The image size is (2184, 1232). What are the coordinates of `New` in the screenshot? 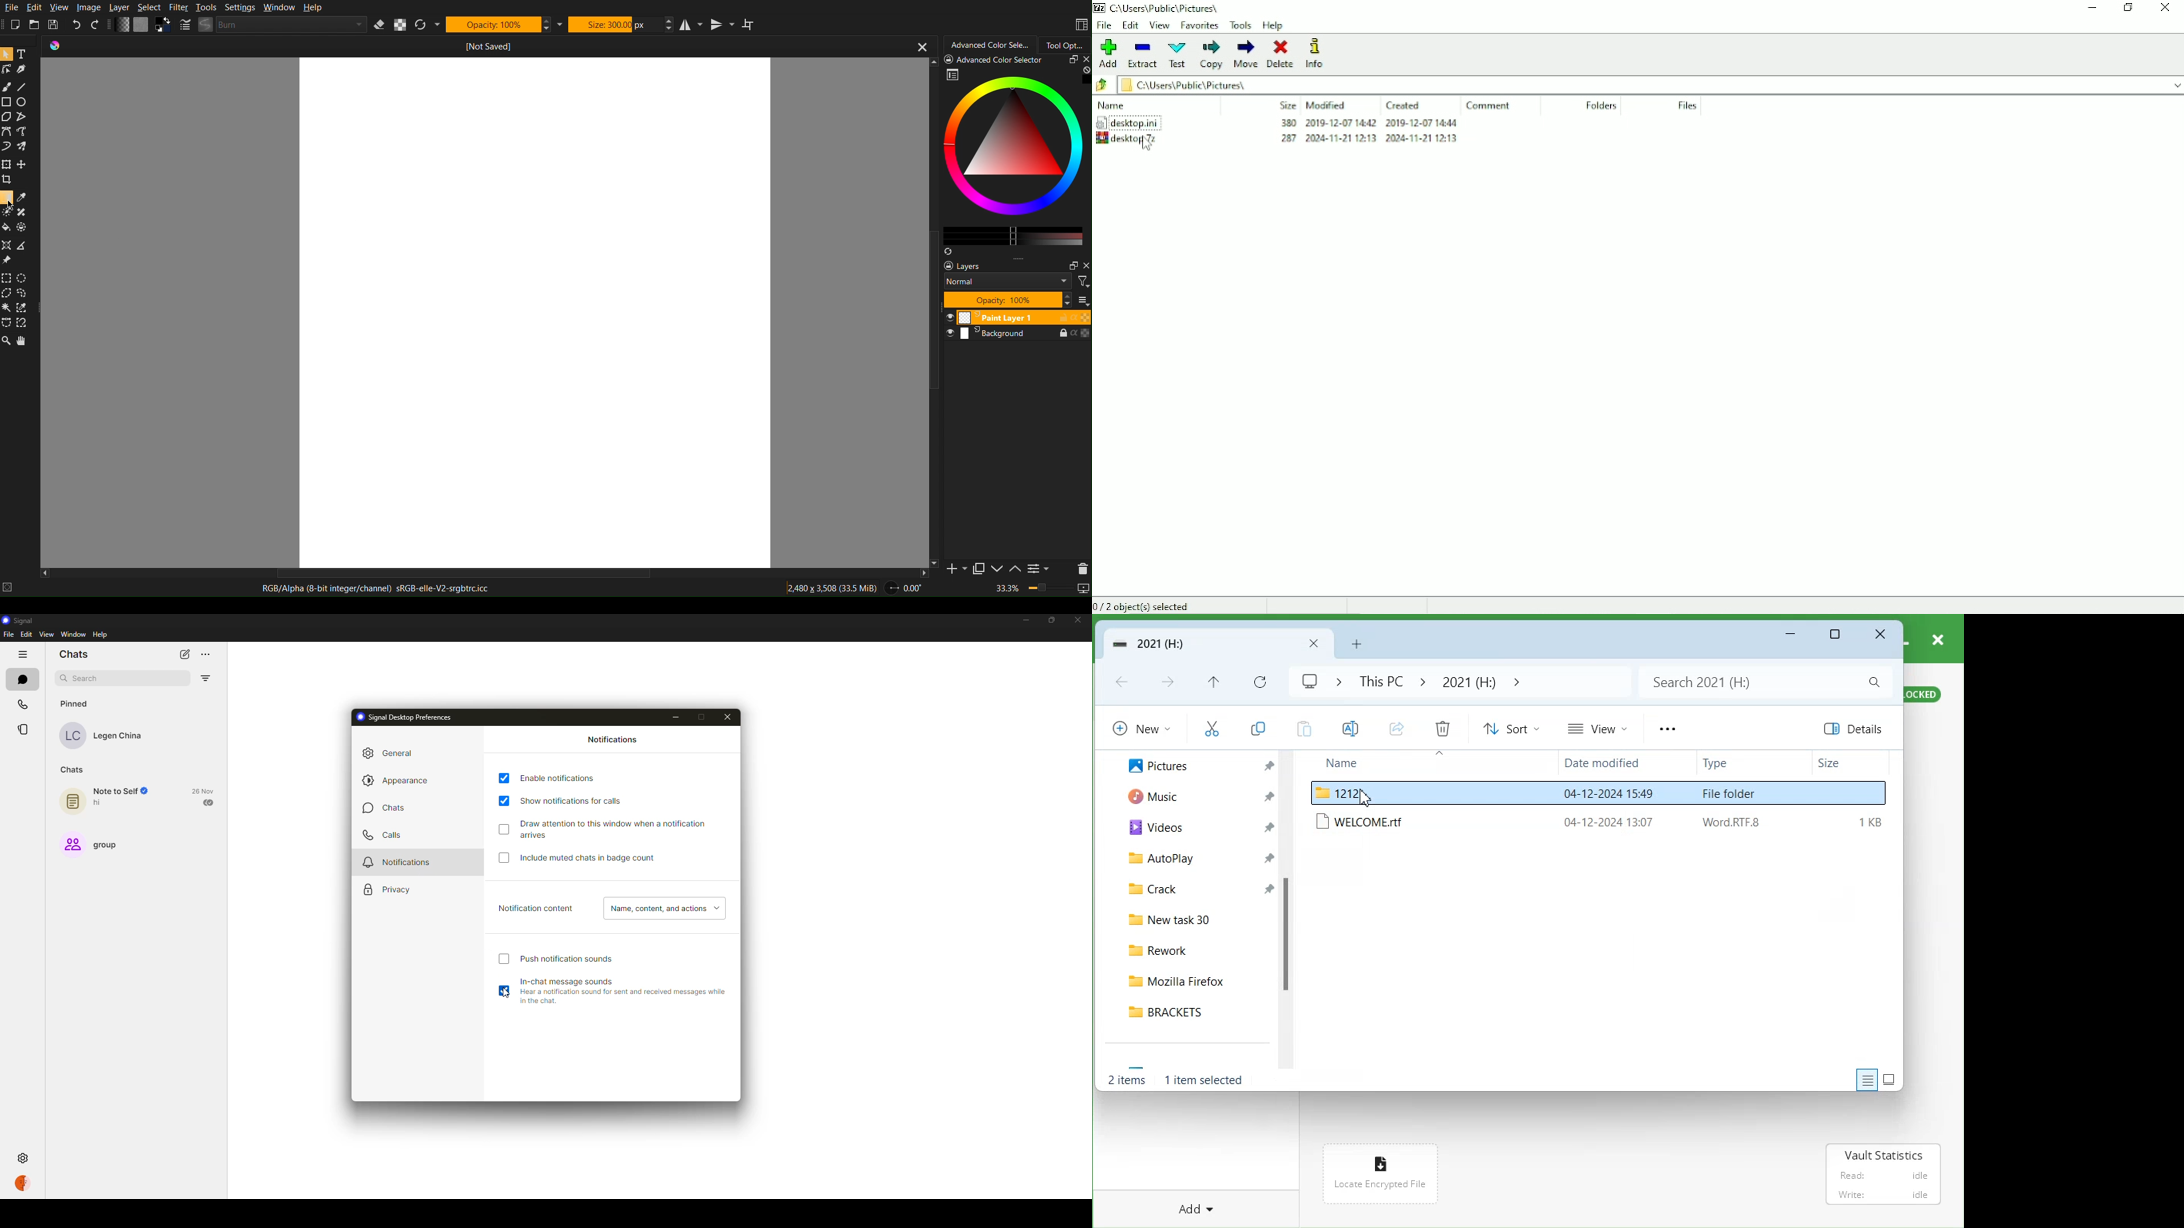 It's located at (1141, 727).